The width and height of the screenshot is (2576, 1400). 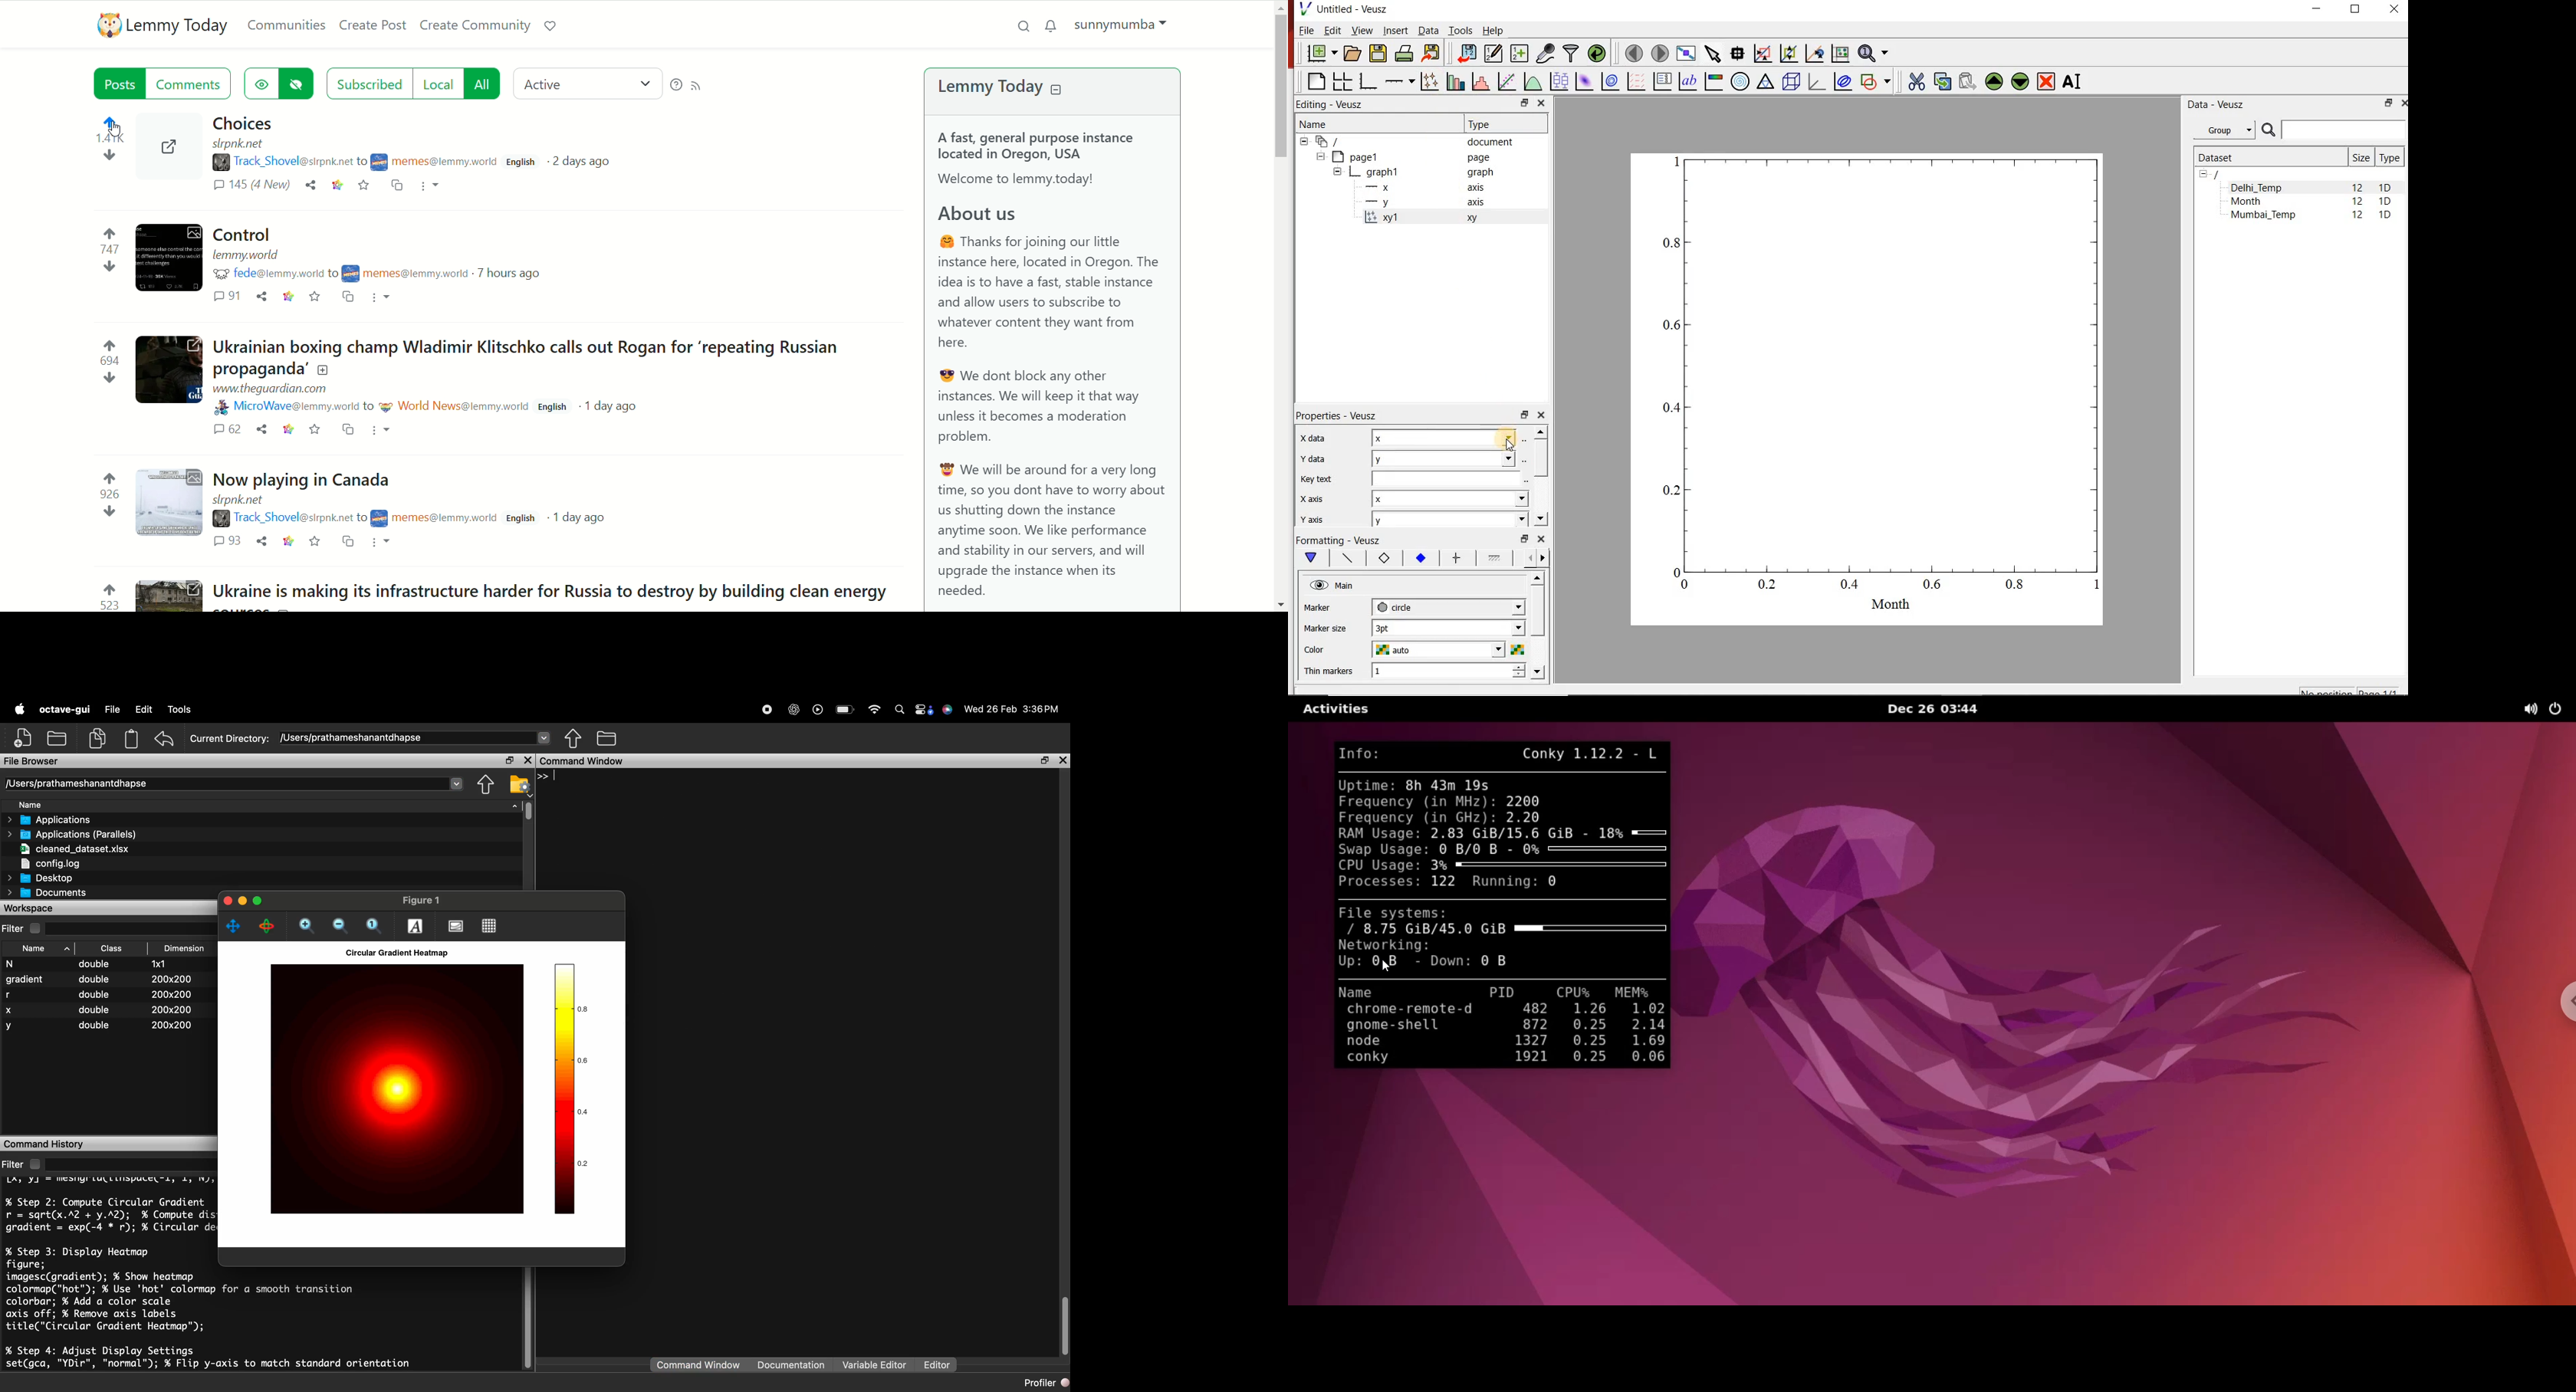 What do you see at coordinates (108, 494) in the screenshot?
I see `926` at bounding box center [108, 494].